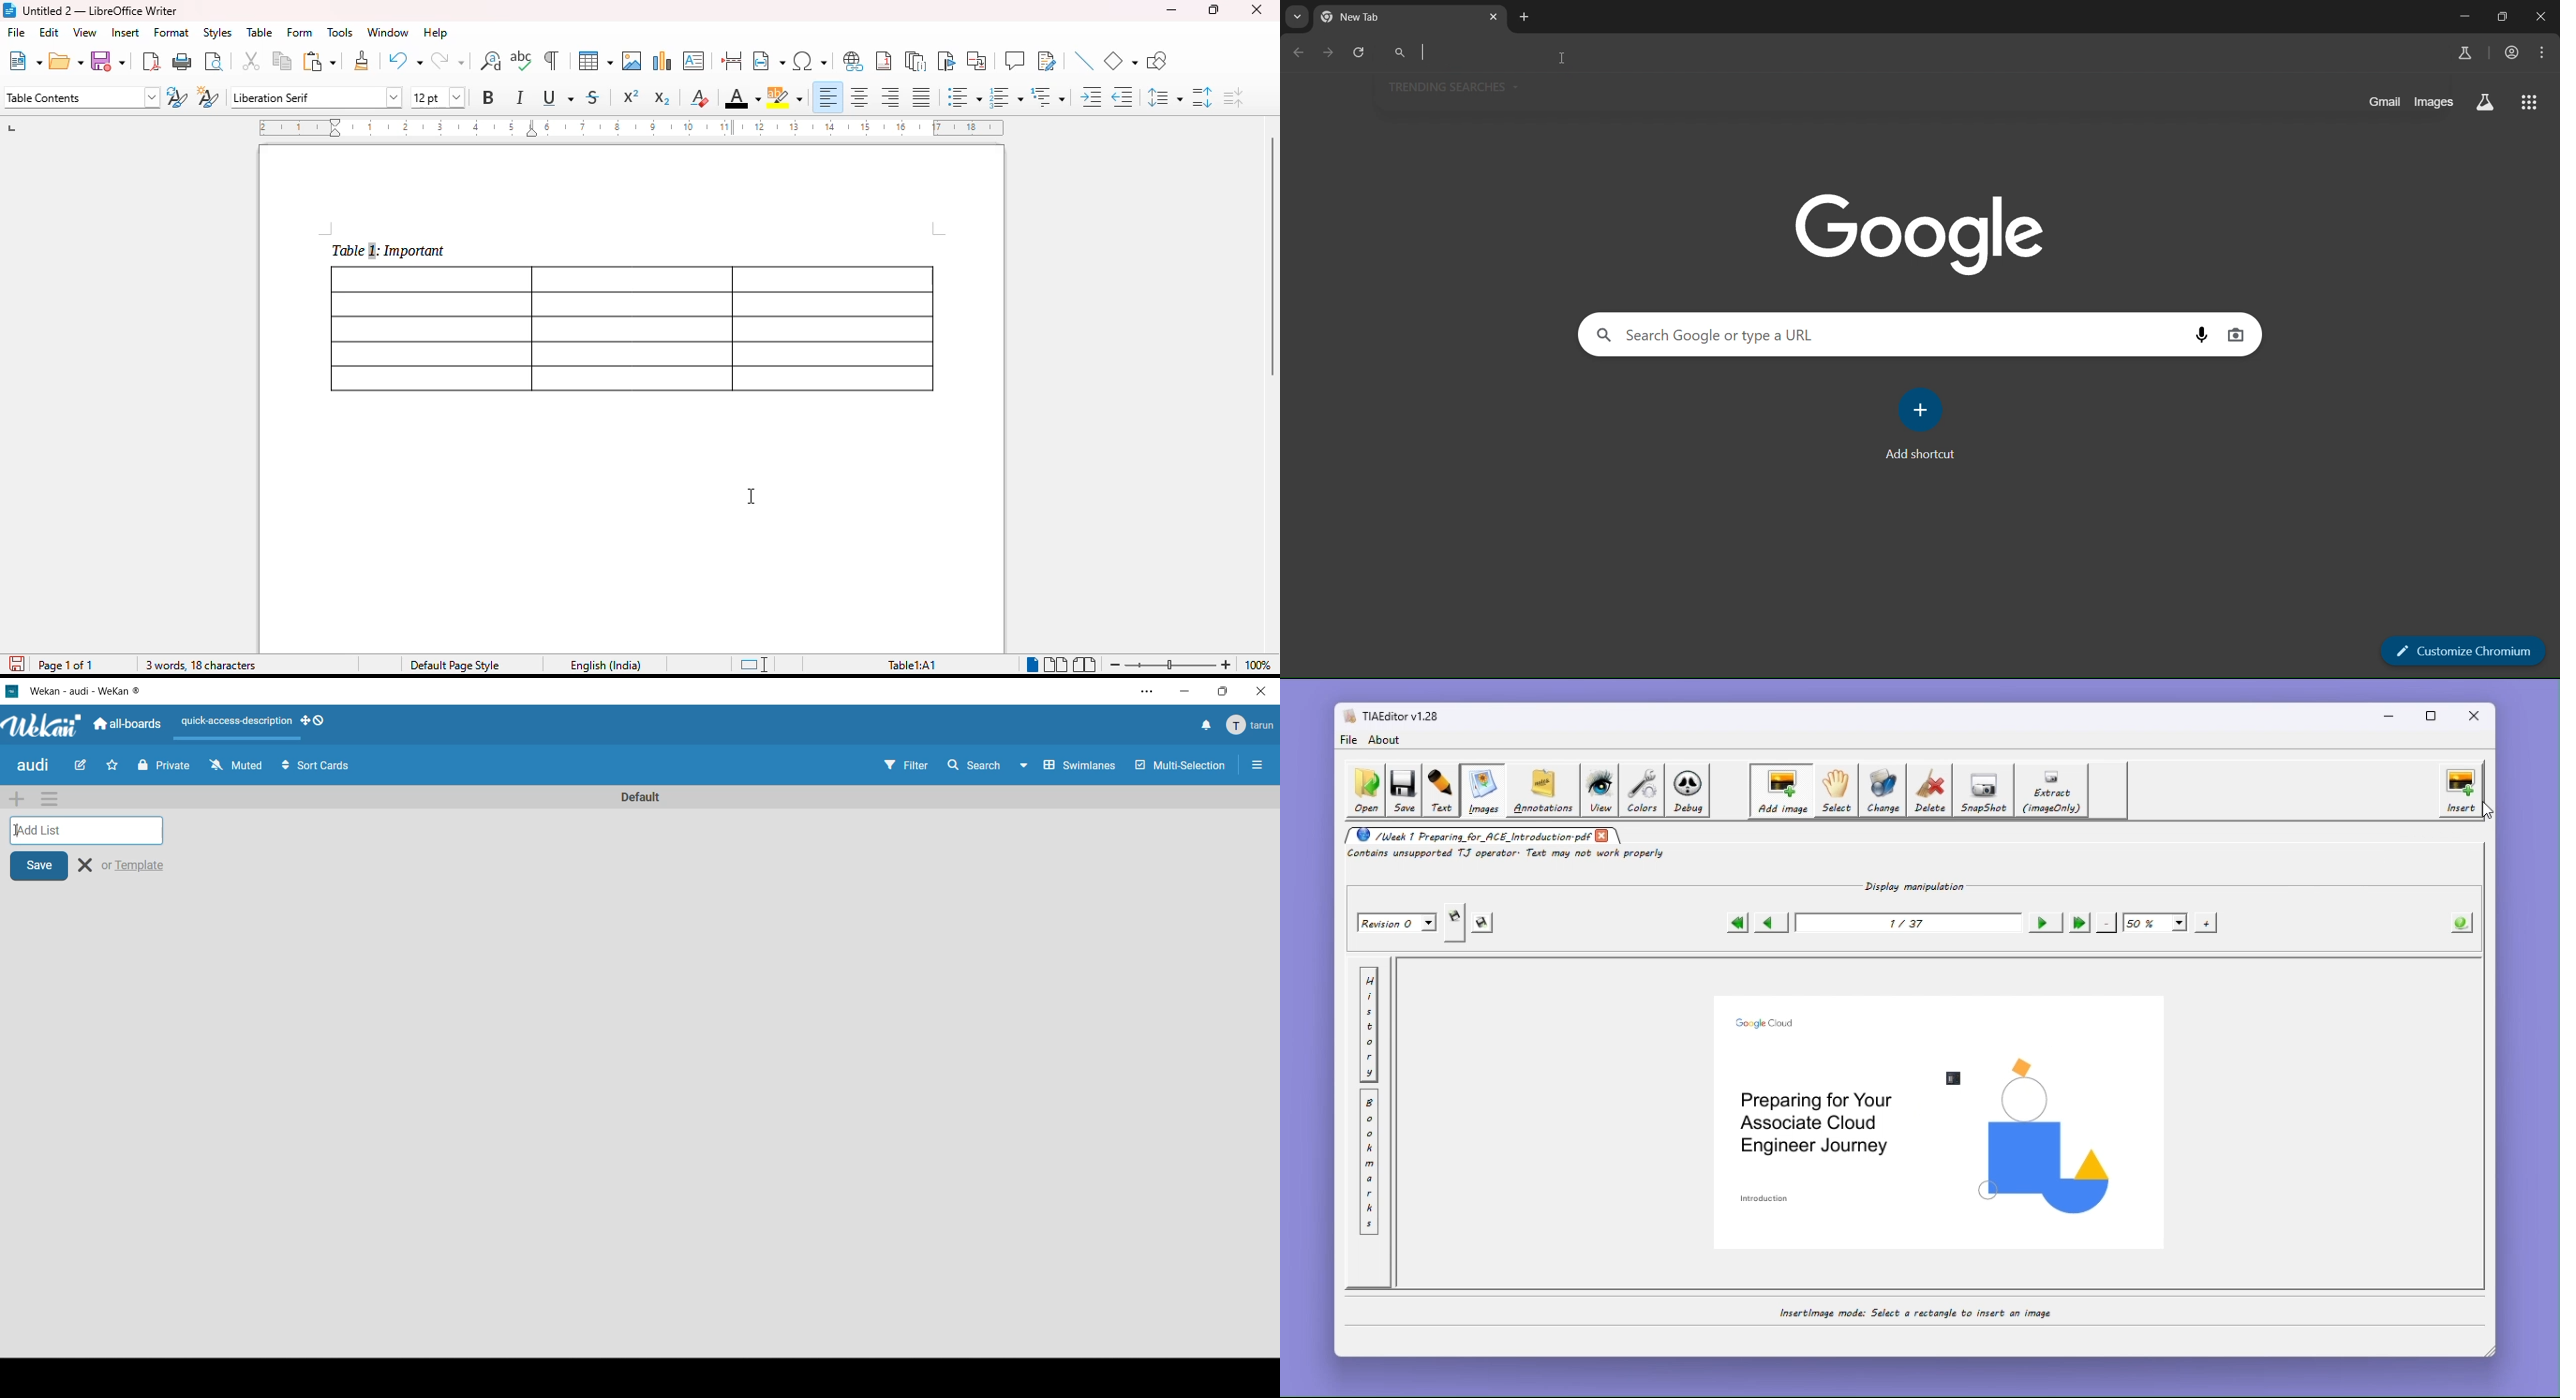 Image resolution: width=2576 pixels, height=1400 pixels. I want to click on close, so click(1264, 691).